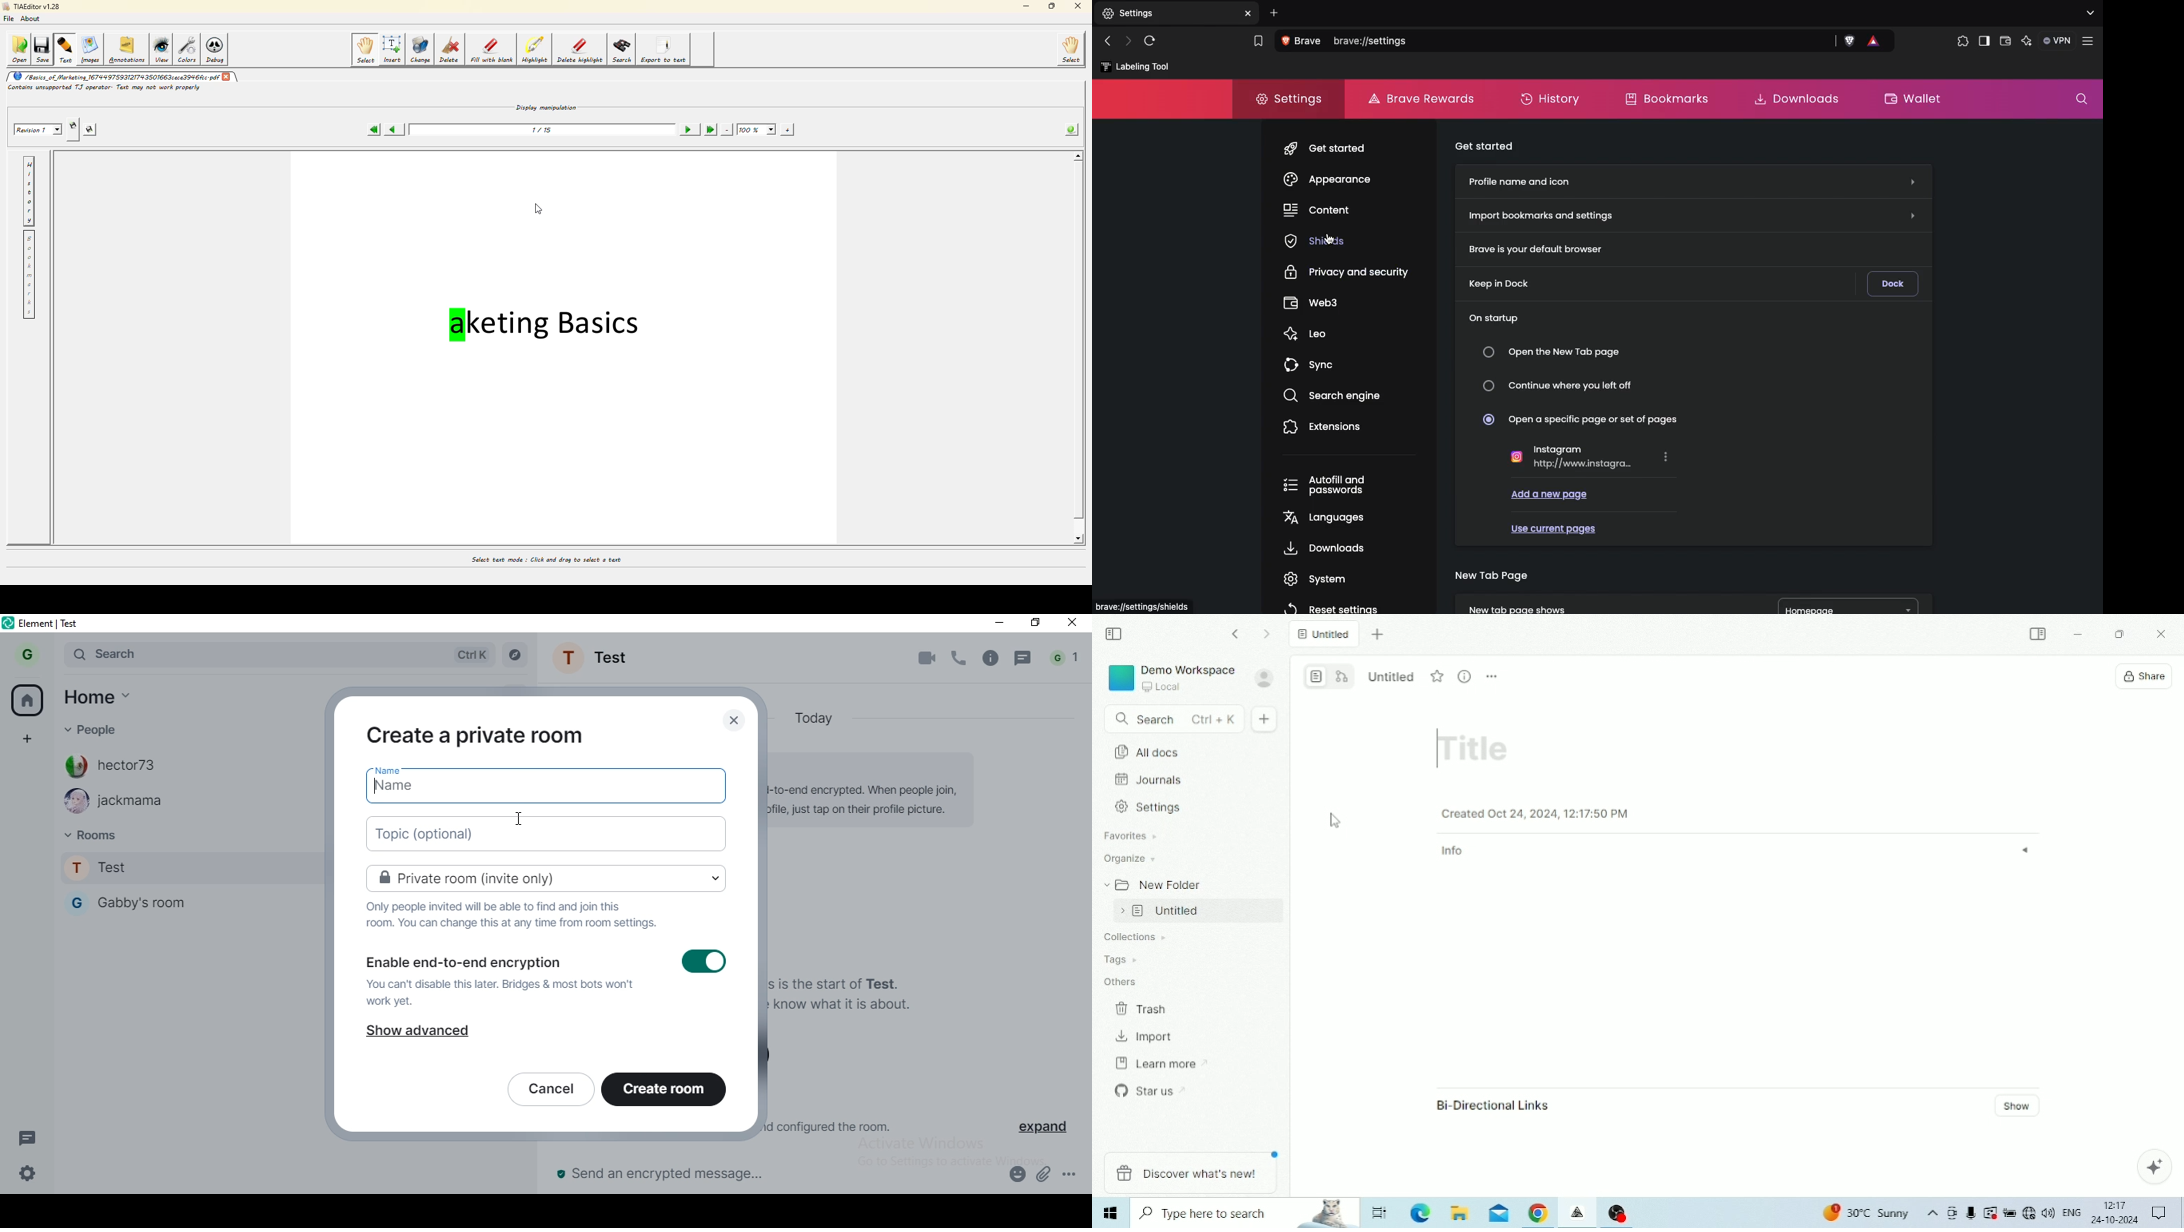 This screenshot has width=2184, height=1232. Describe the element at coordinates (1190, 1174) in the screenshot. I see `Discover what's new!` at that location.